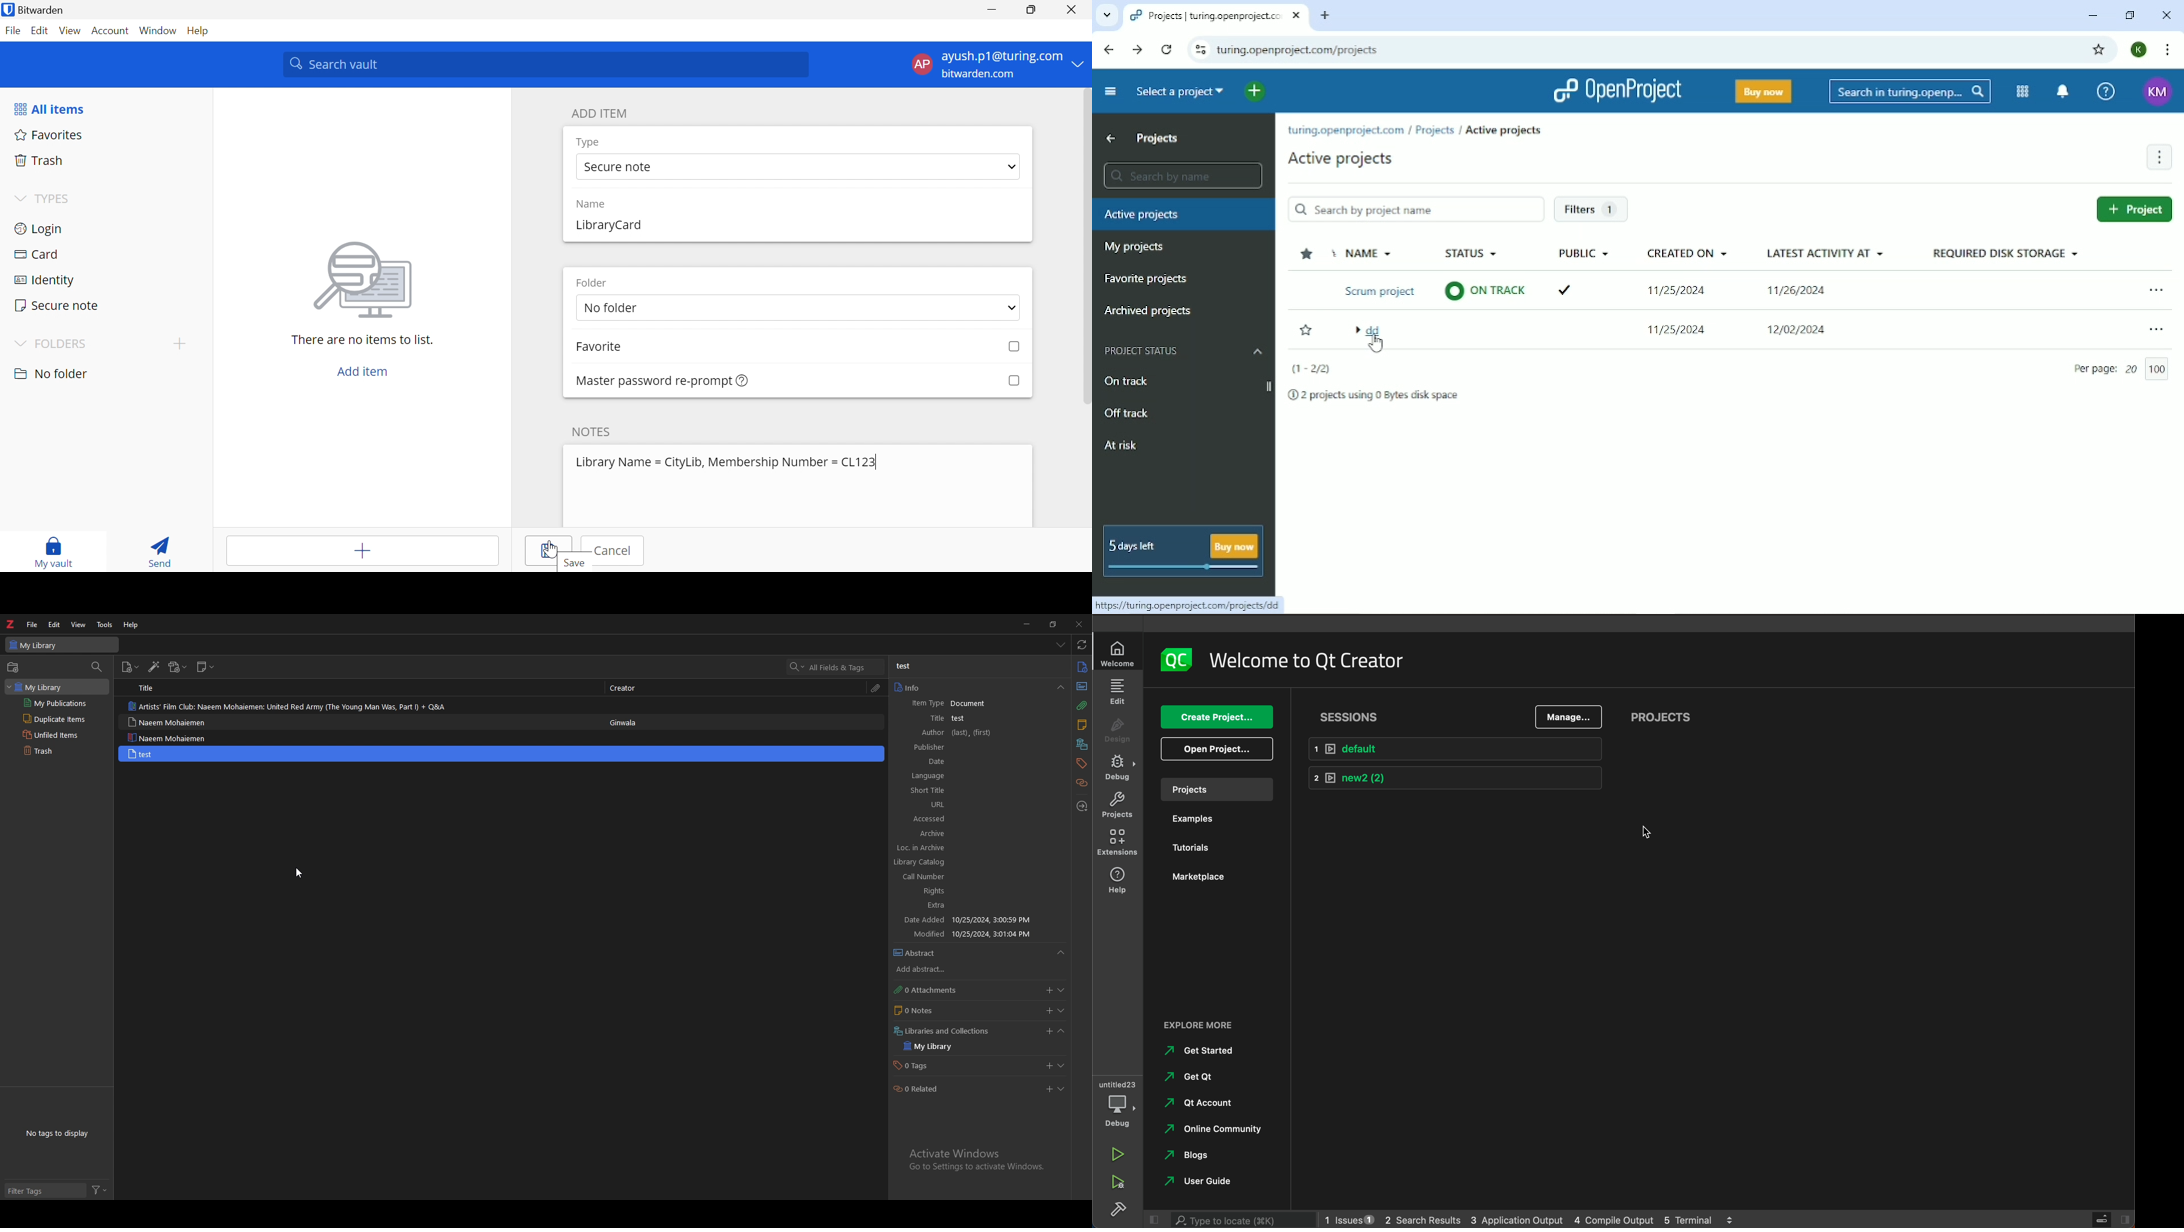 Image resolution: width=2184 pixels, height=1232 pixels. Describe the element at coordinates (363, 373) in the screenshot. I see `Add item` at that location.